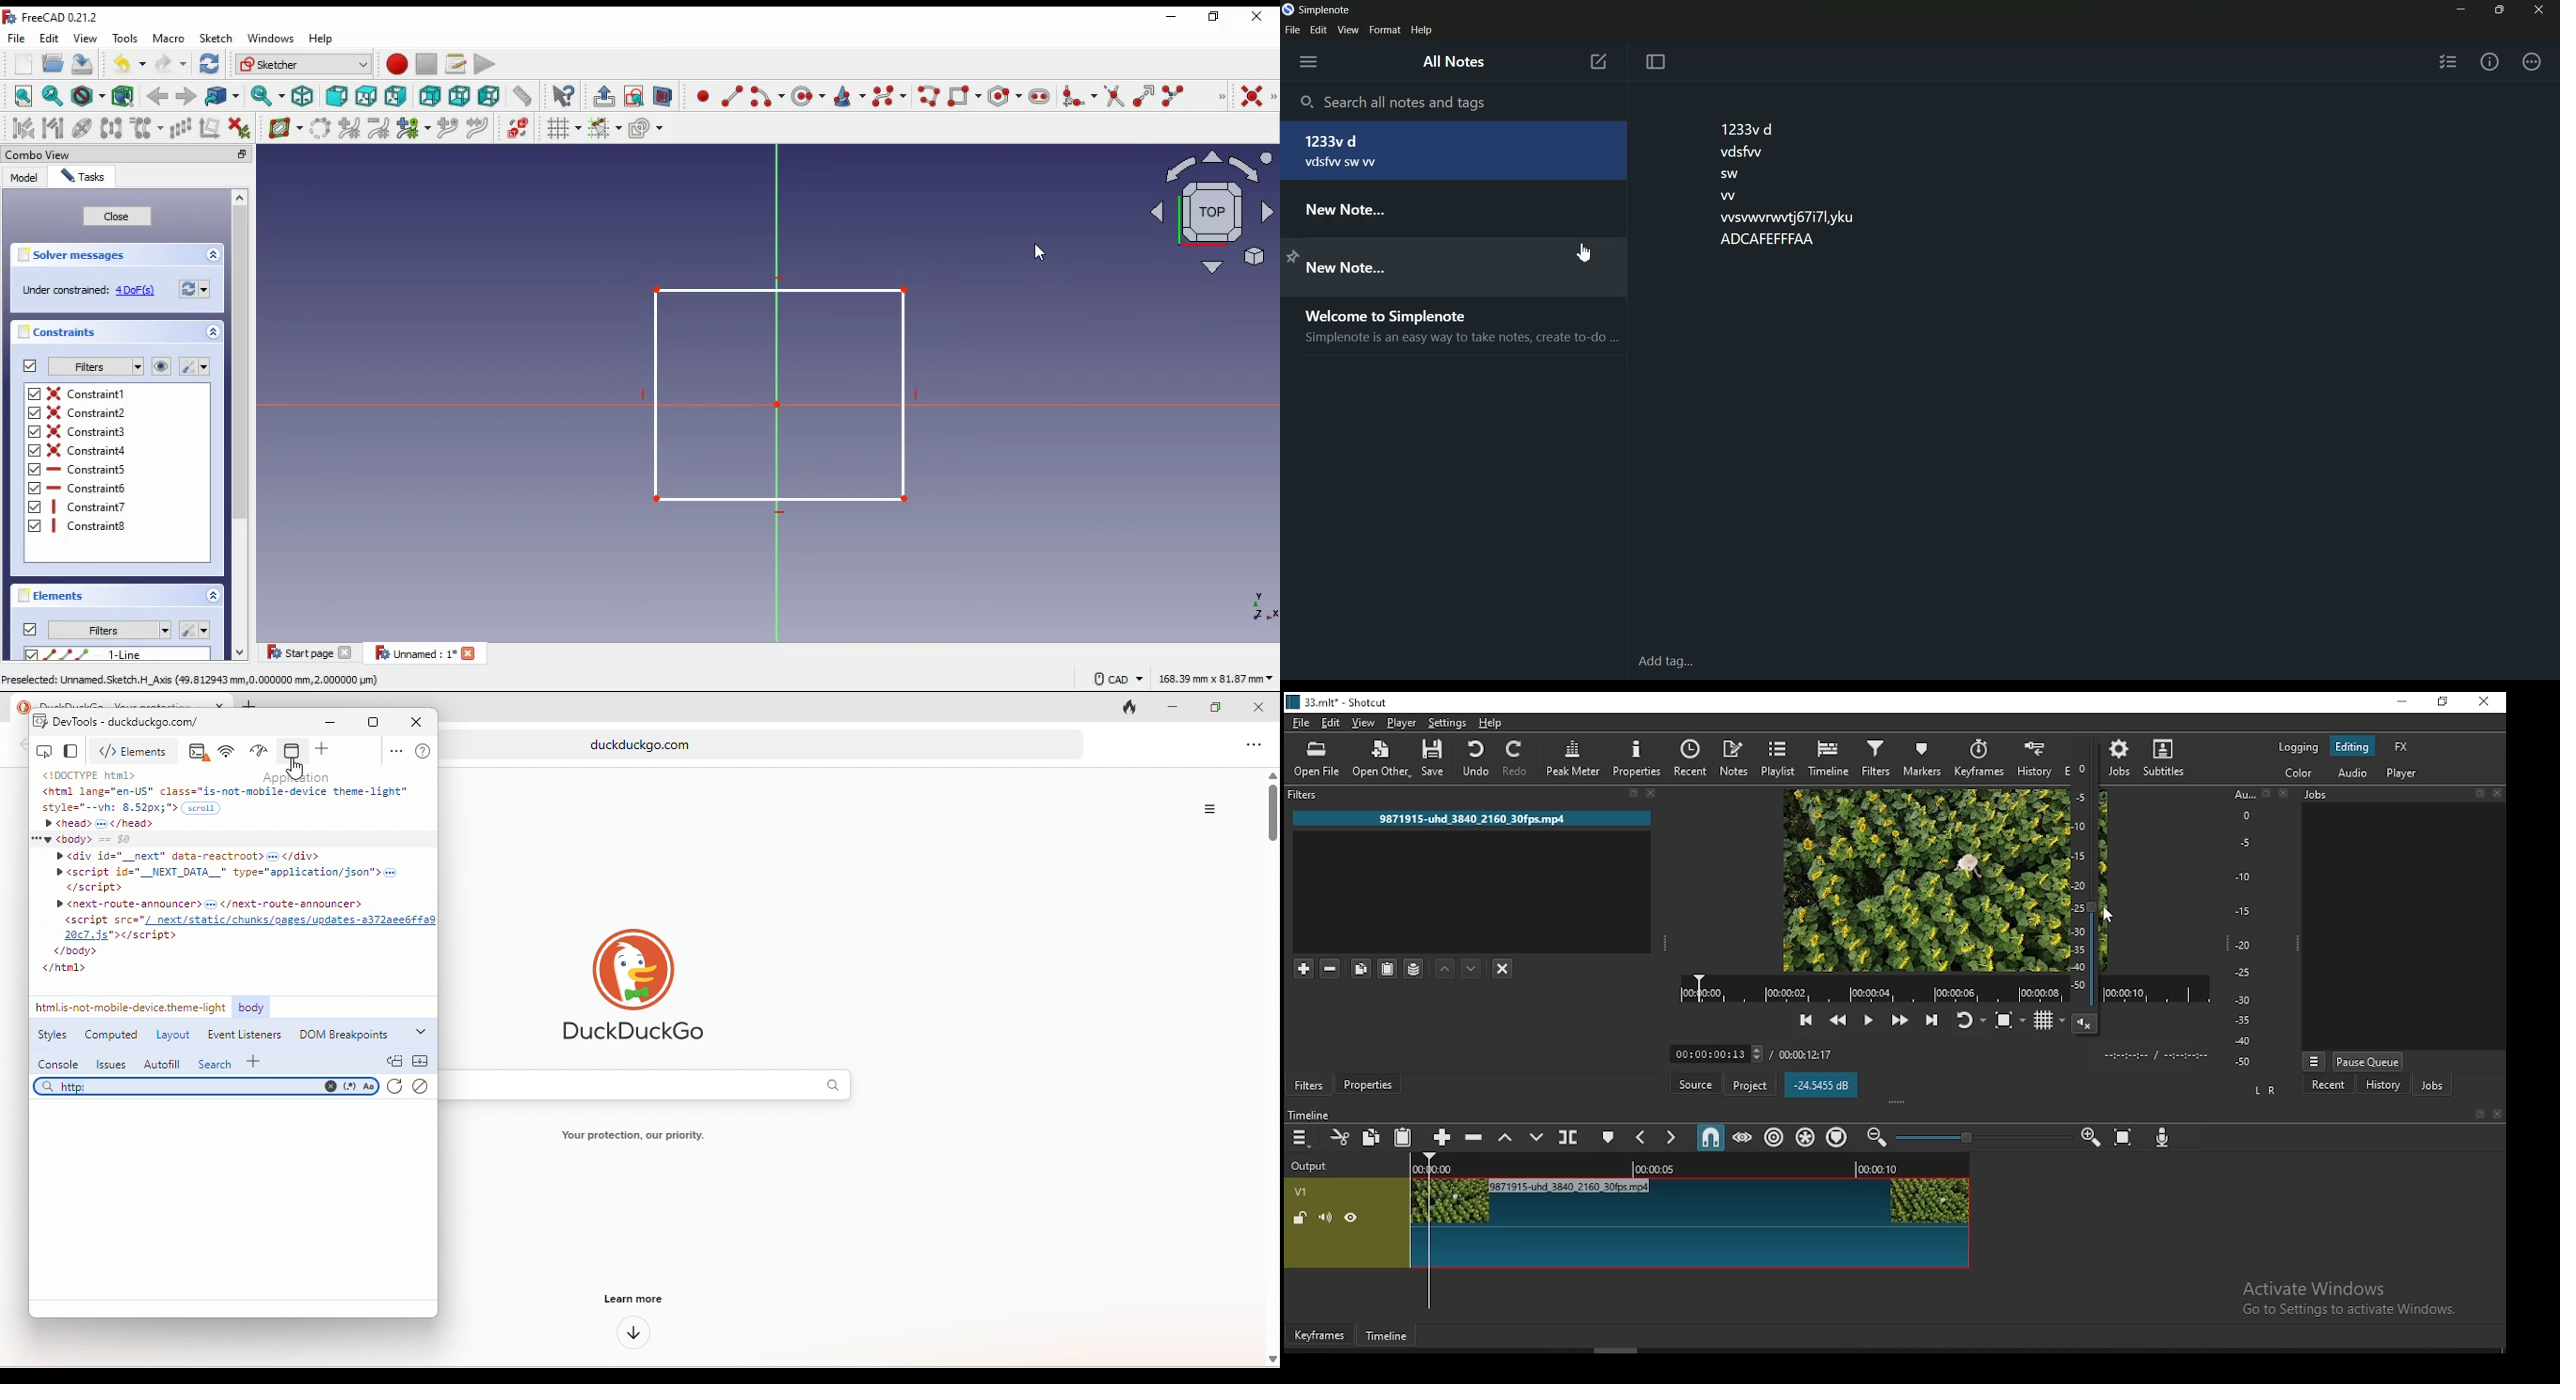  What do you see at coordinates (311, 652) in the screenshot?
I see `tab 1` at bounding box center [311, 652].